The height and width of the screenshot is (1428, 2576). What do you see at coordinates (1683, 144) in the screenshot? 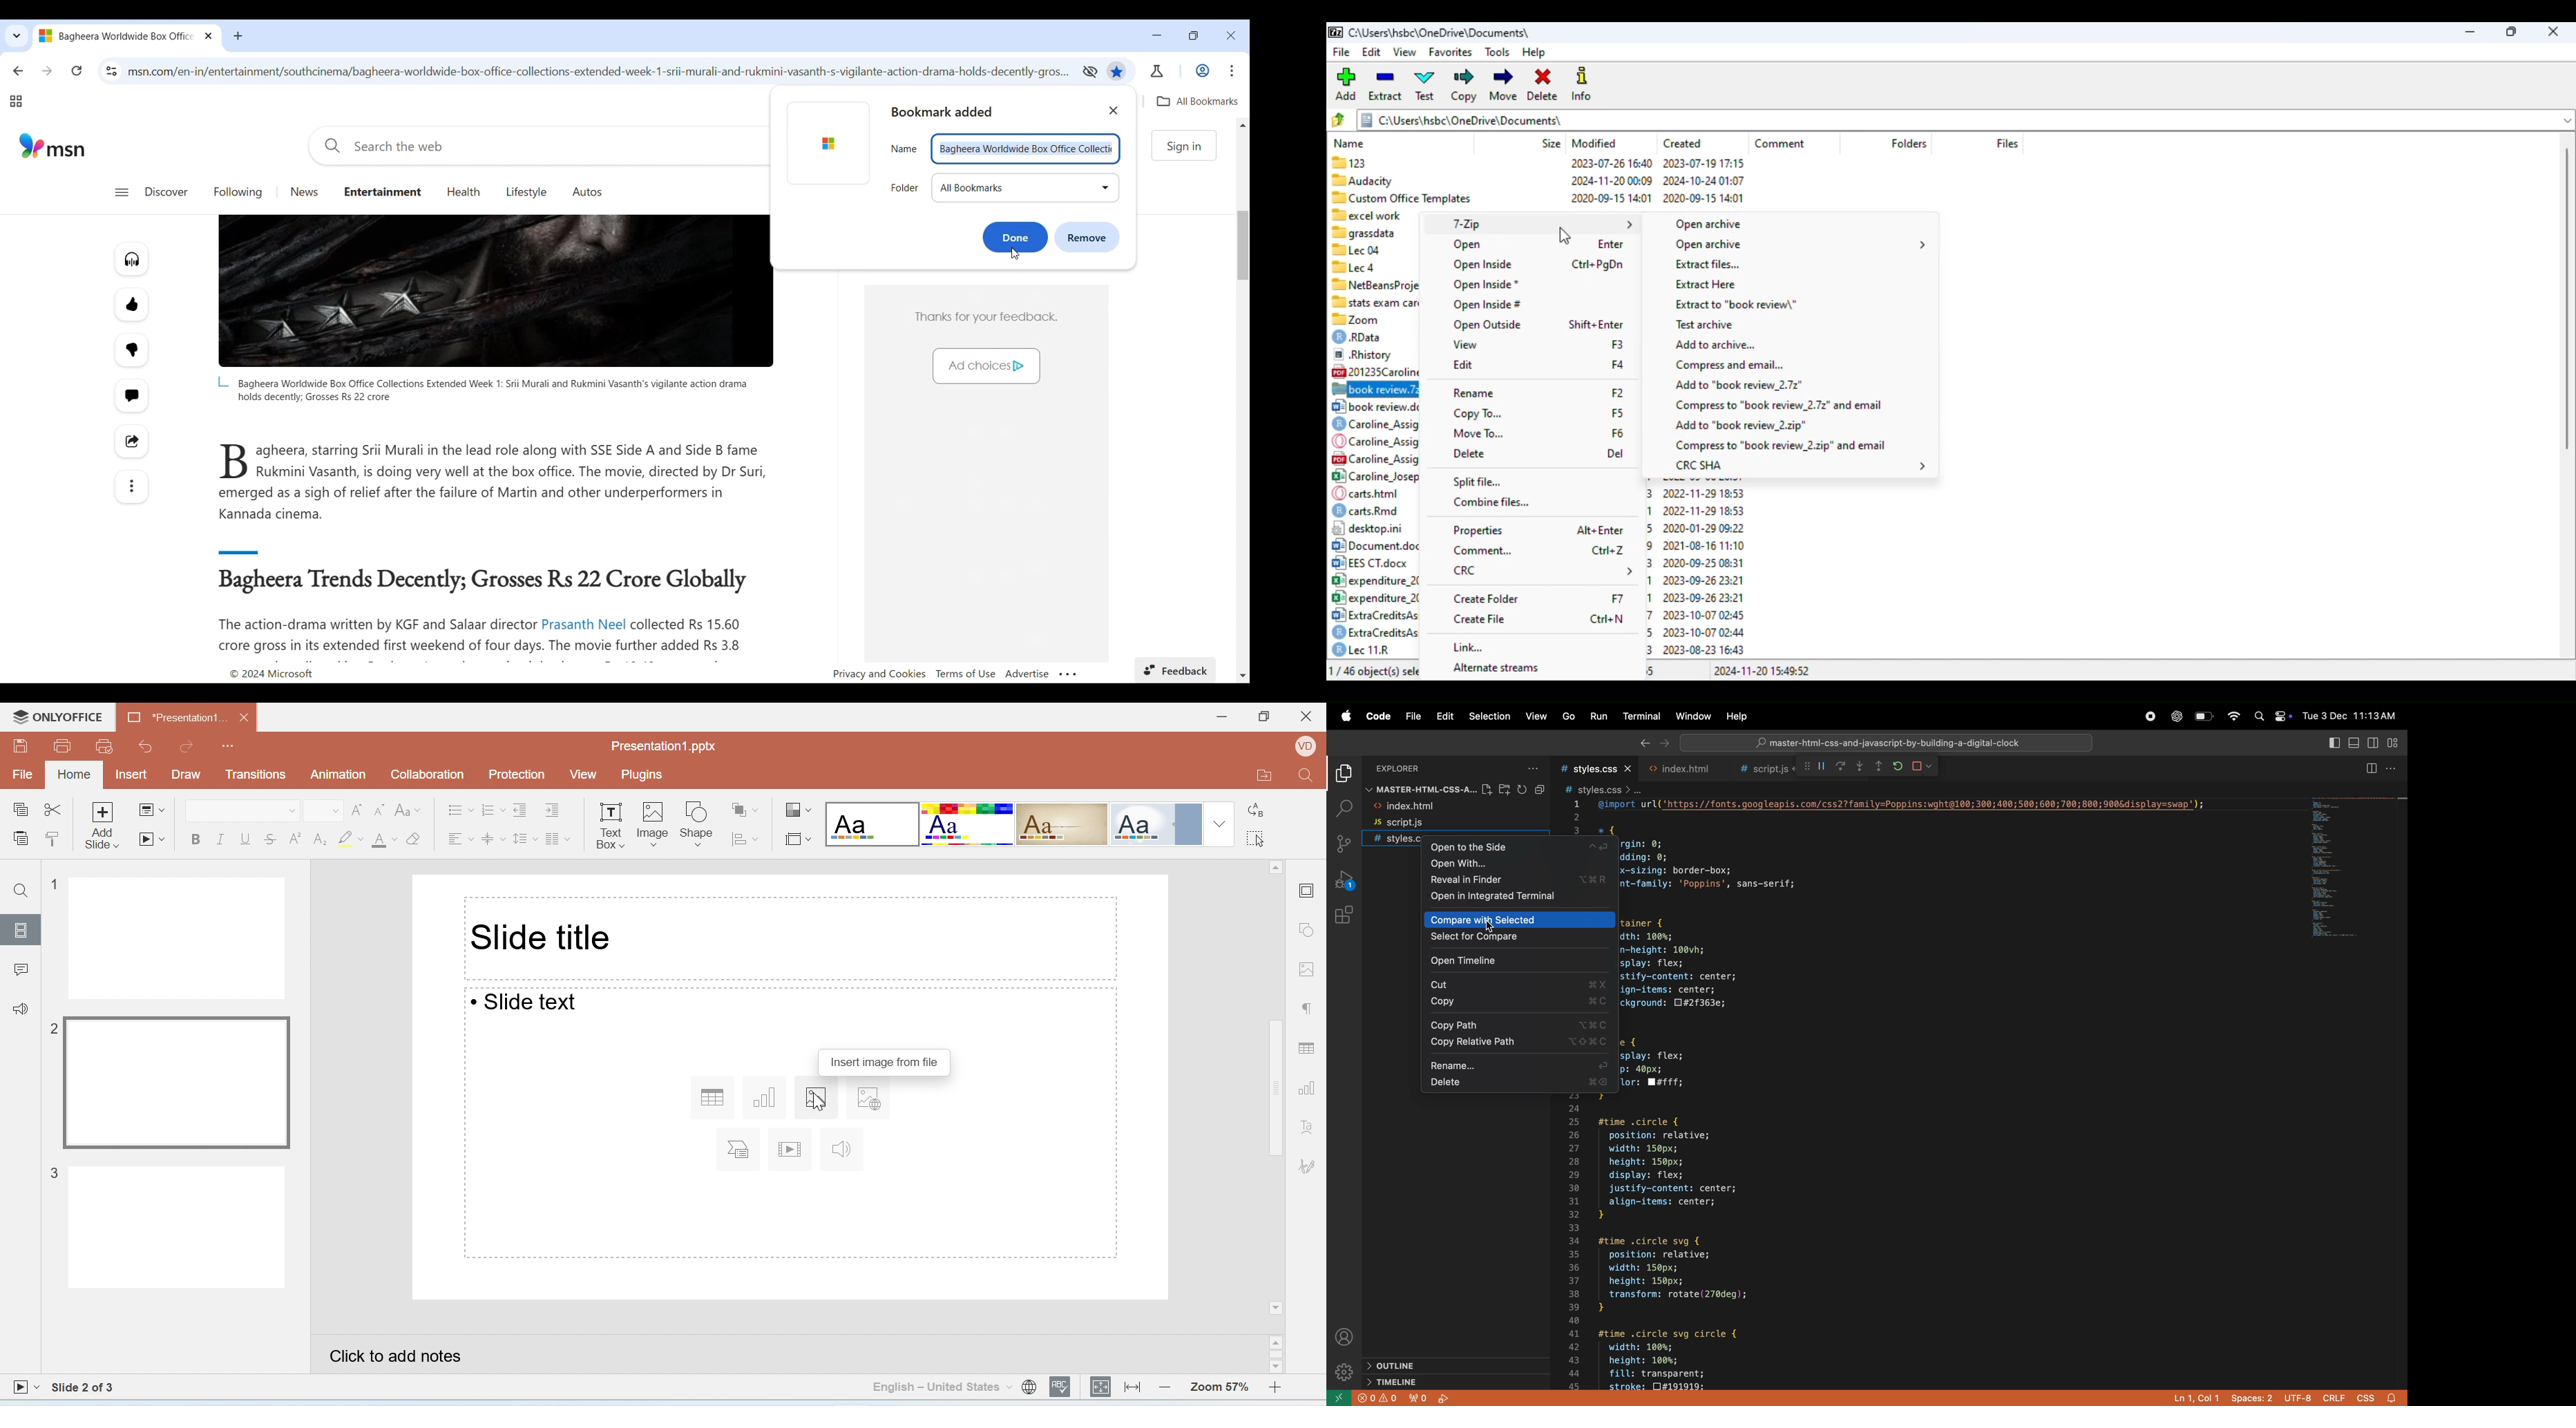
I see `created` at bounding box center [1683, 144].